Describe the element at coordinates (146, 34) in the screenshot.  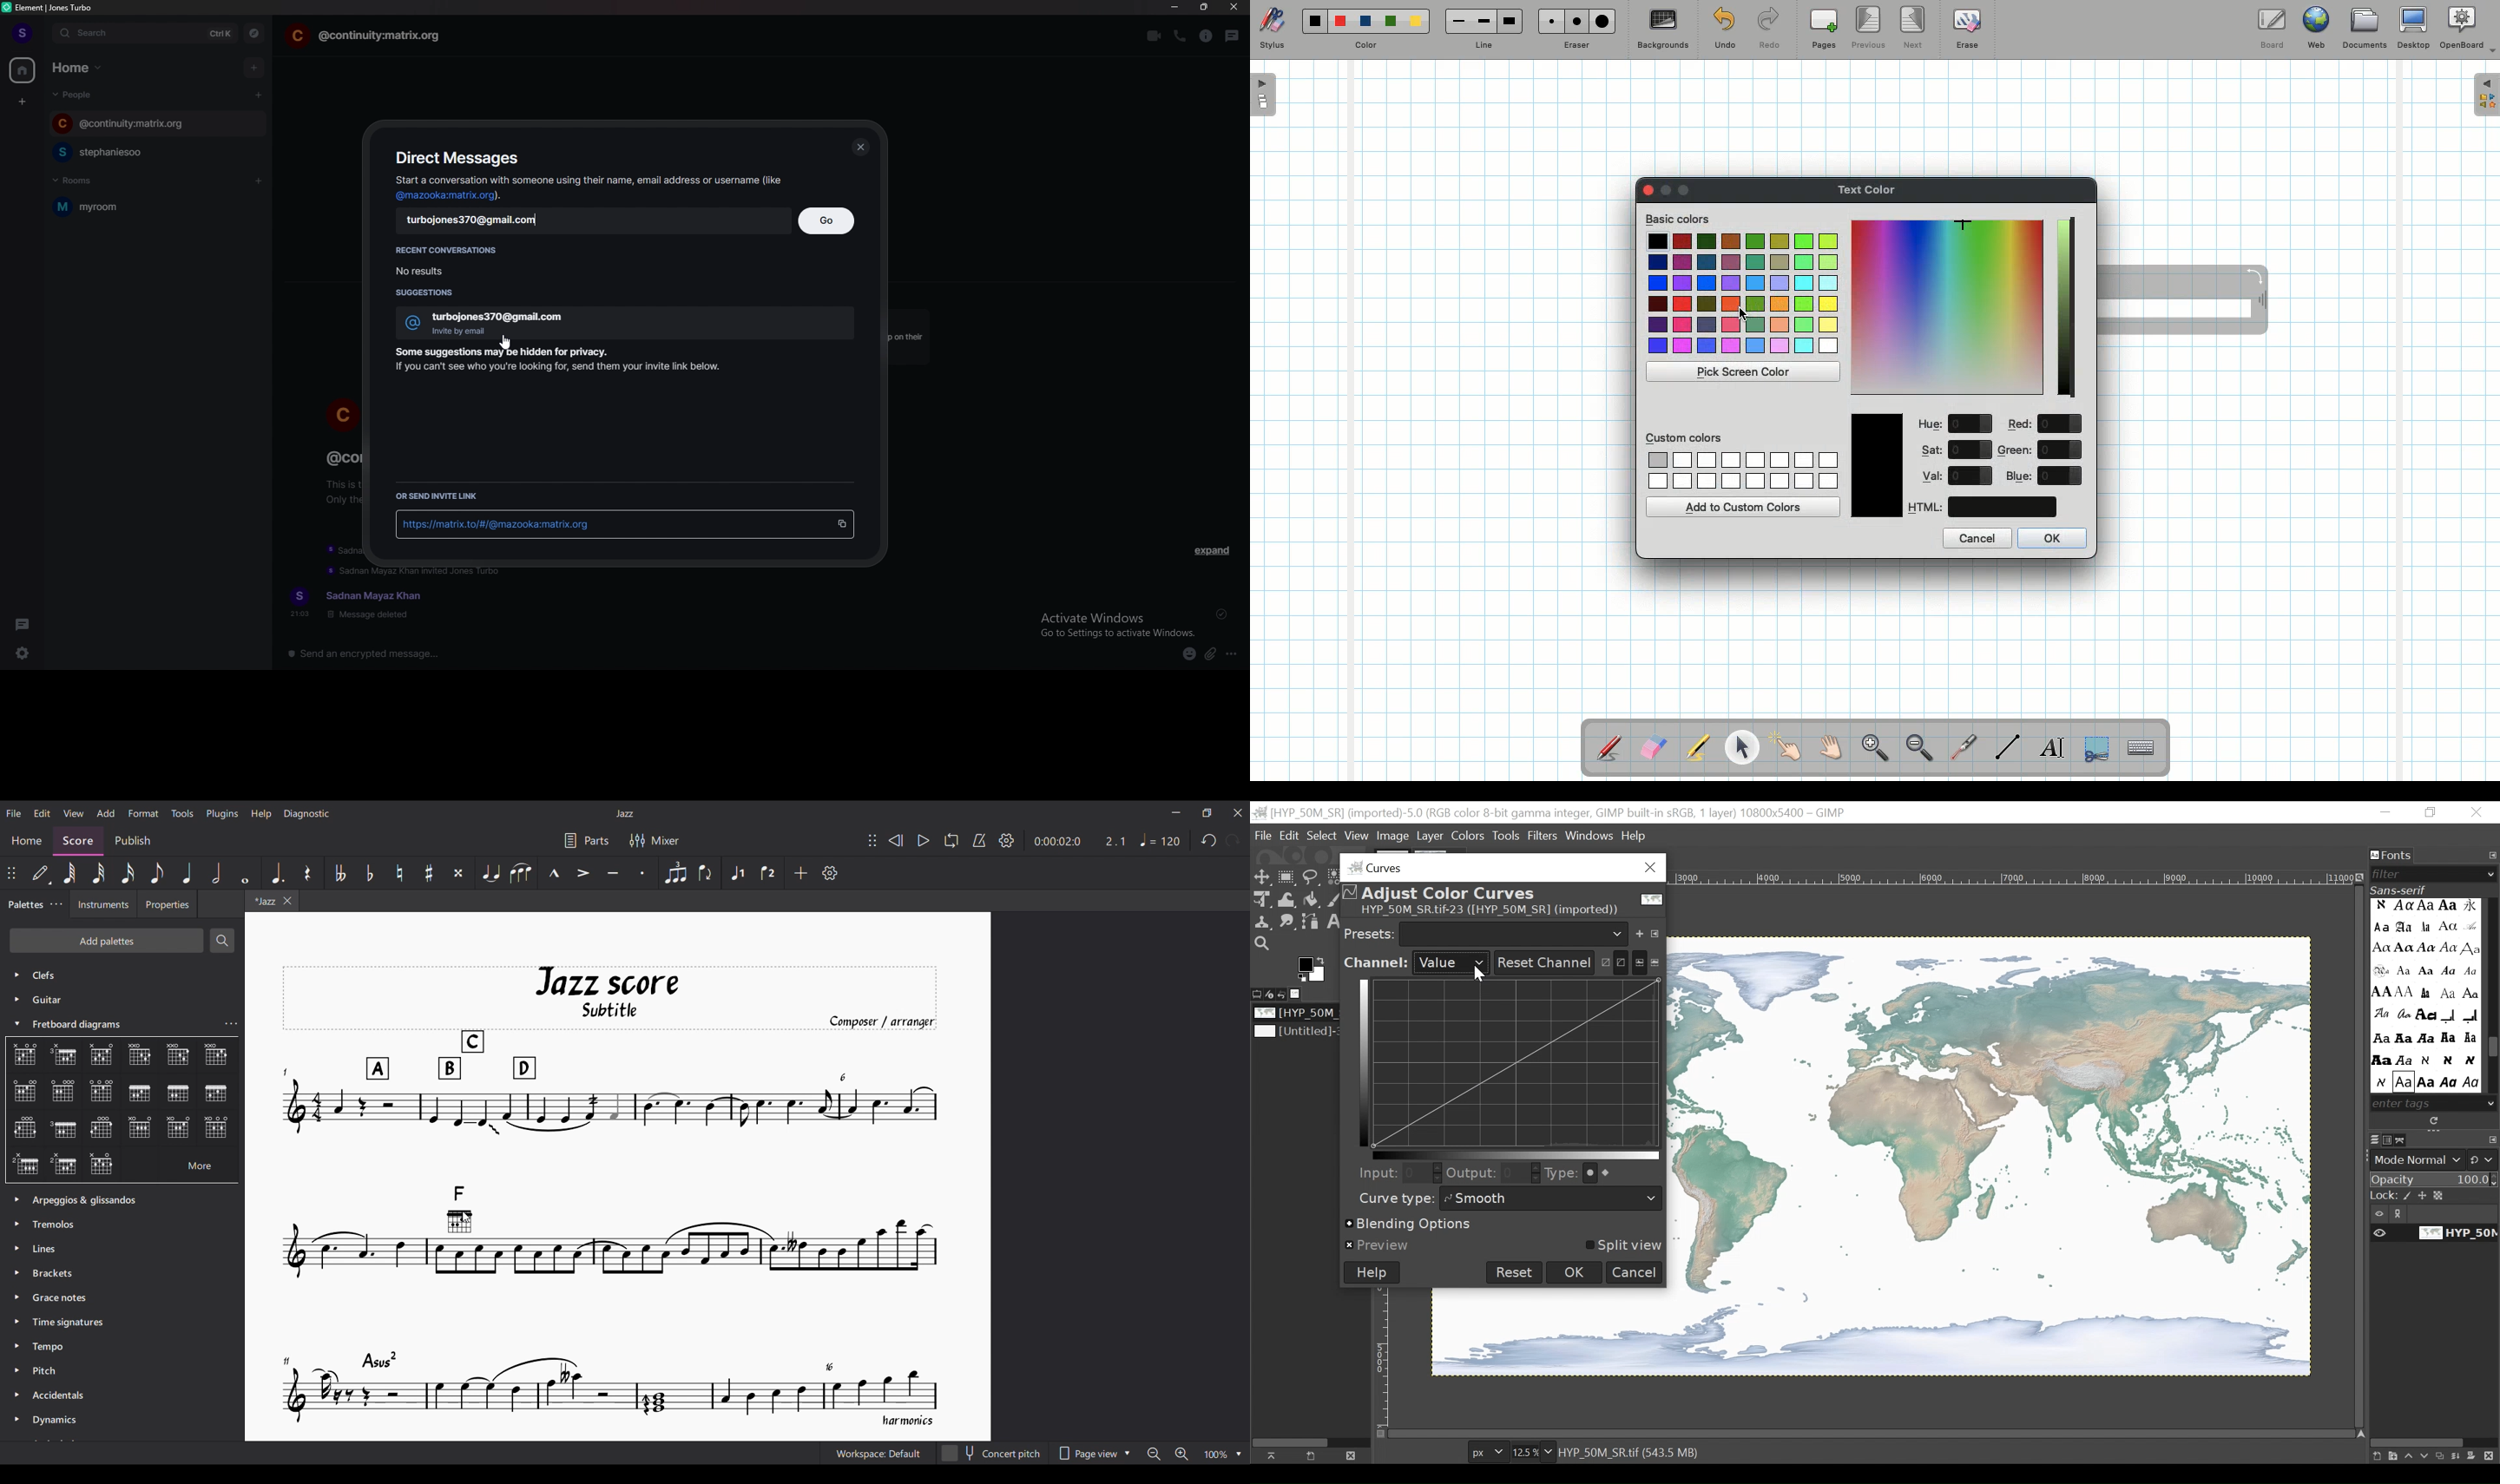
I see `search` at that location.